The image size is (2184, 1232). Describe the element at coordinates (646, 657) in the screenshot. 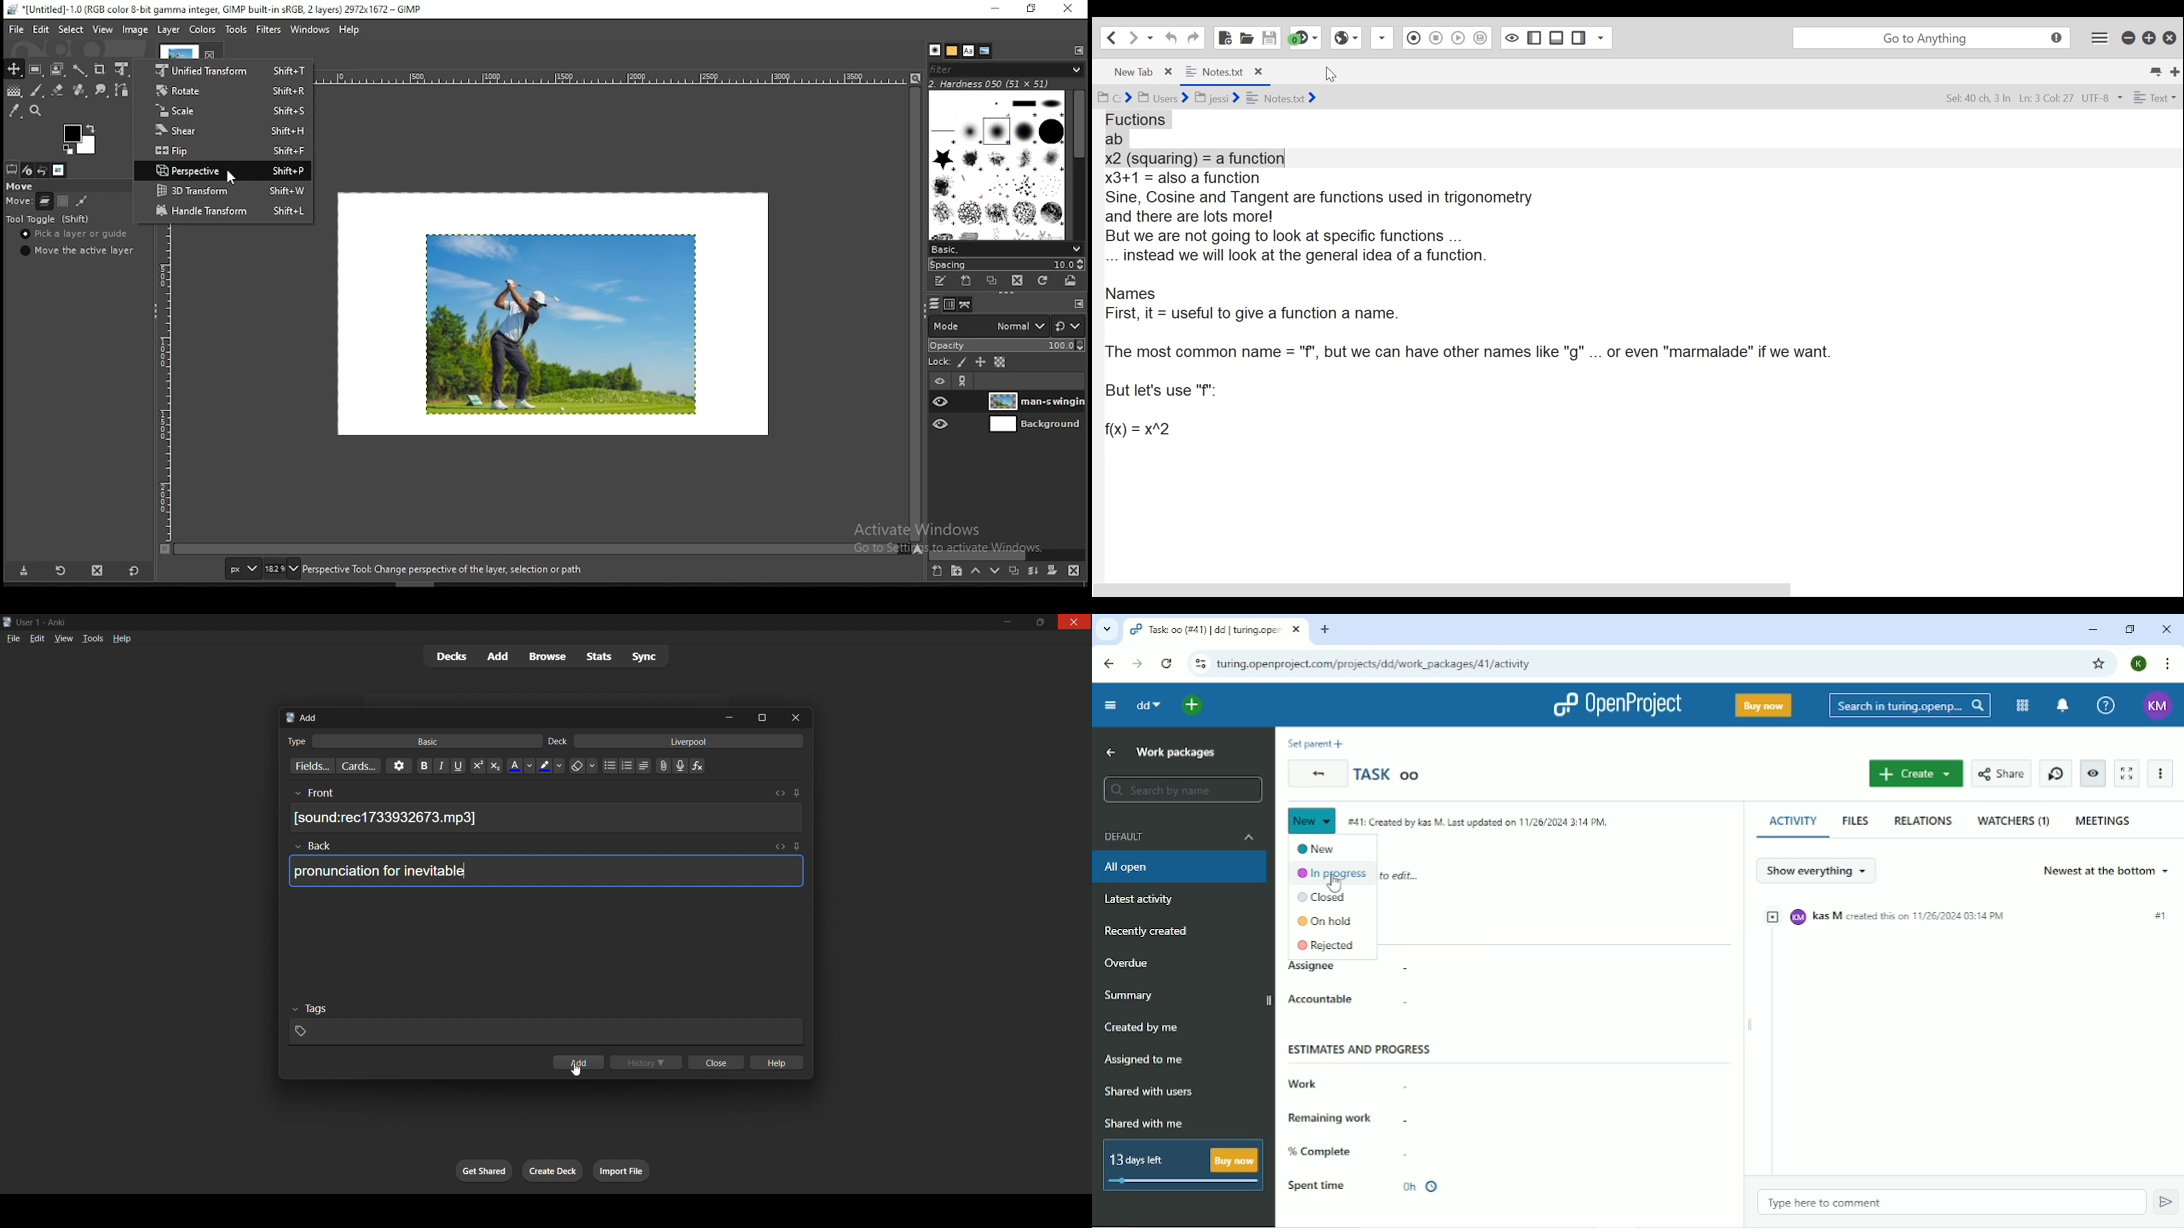

I see `sync` at that location.